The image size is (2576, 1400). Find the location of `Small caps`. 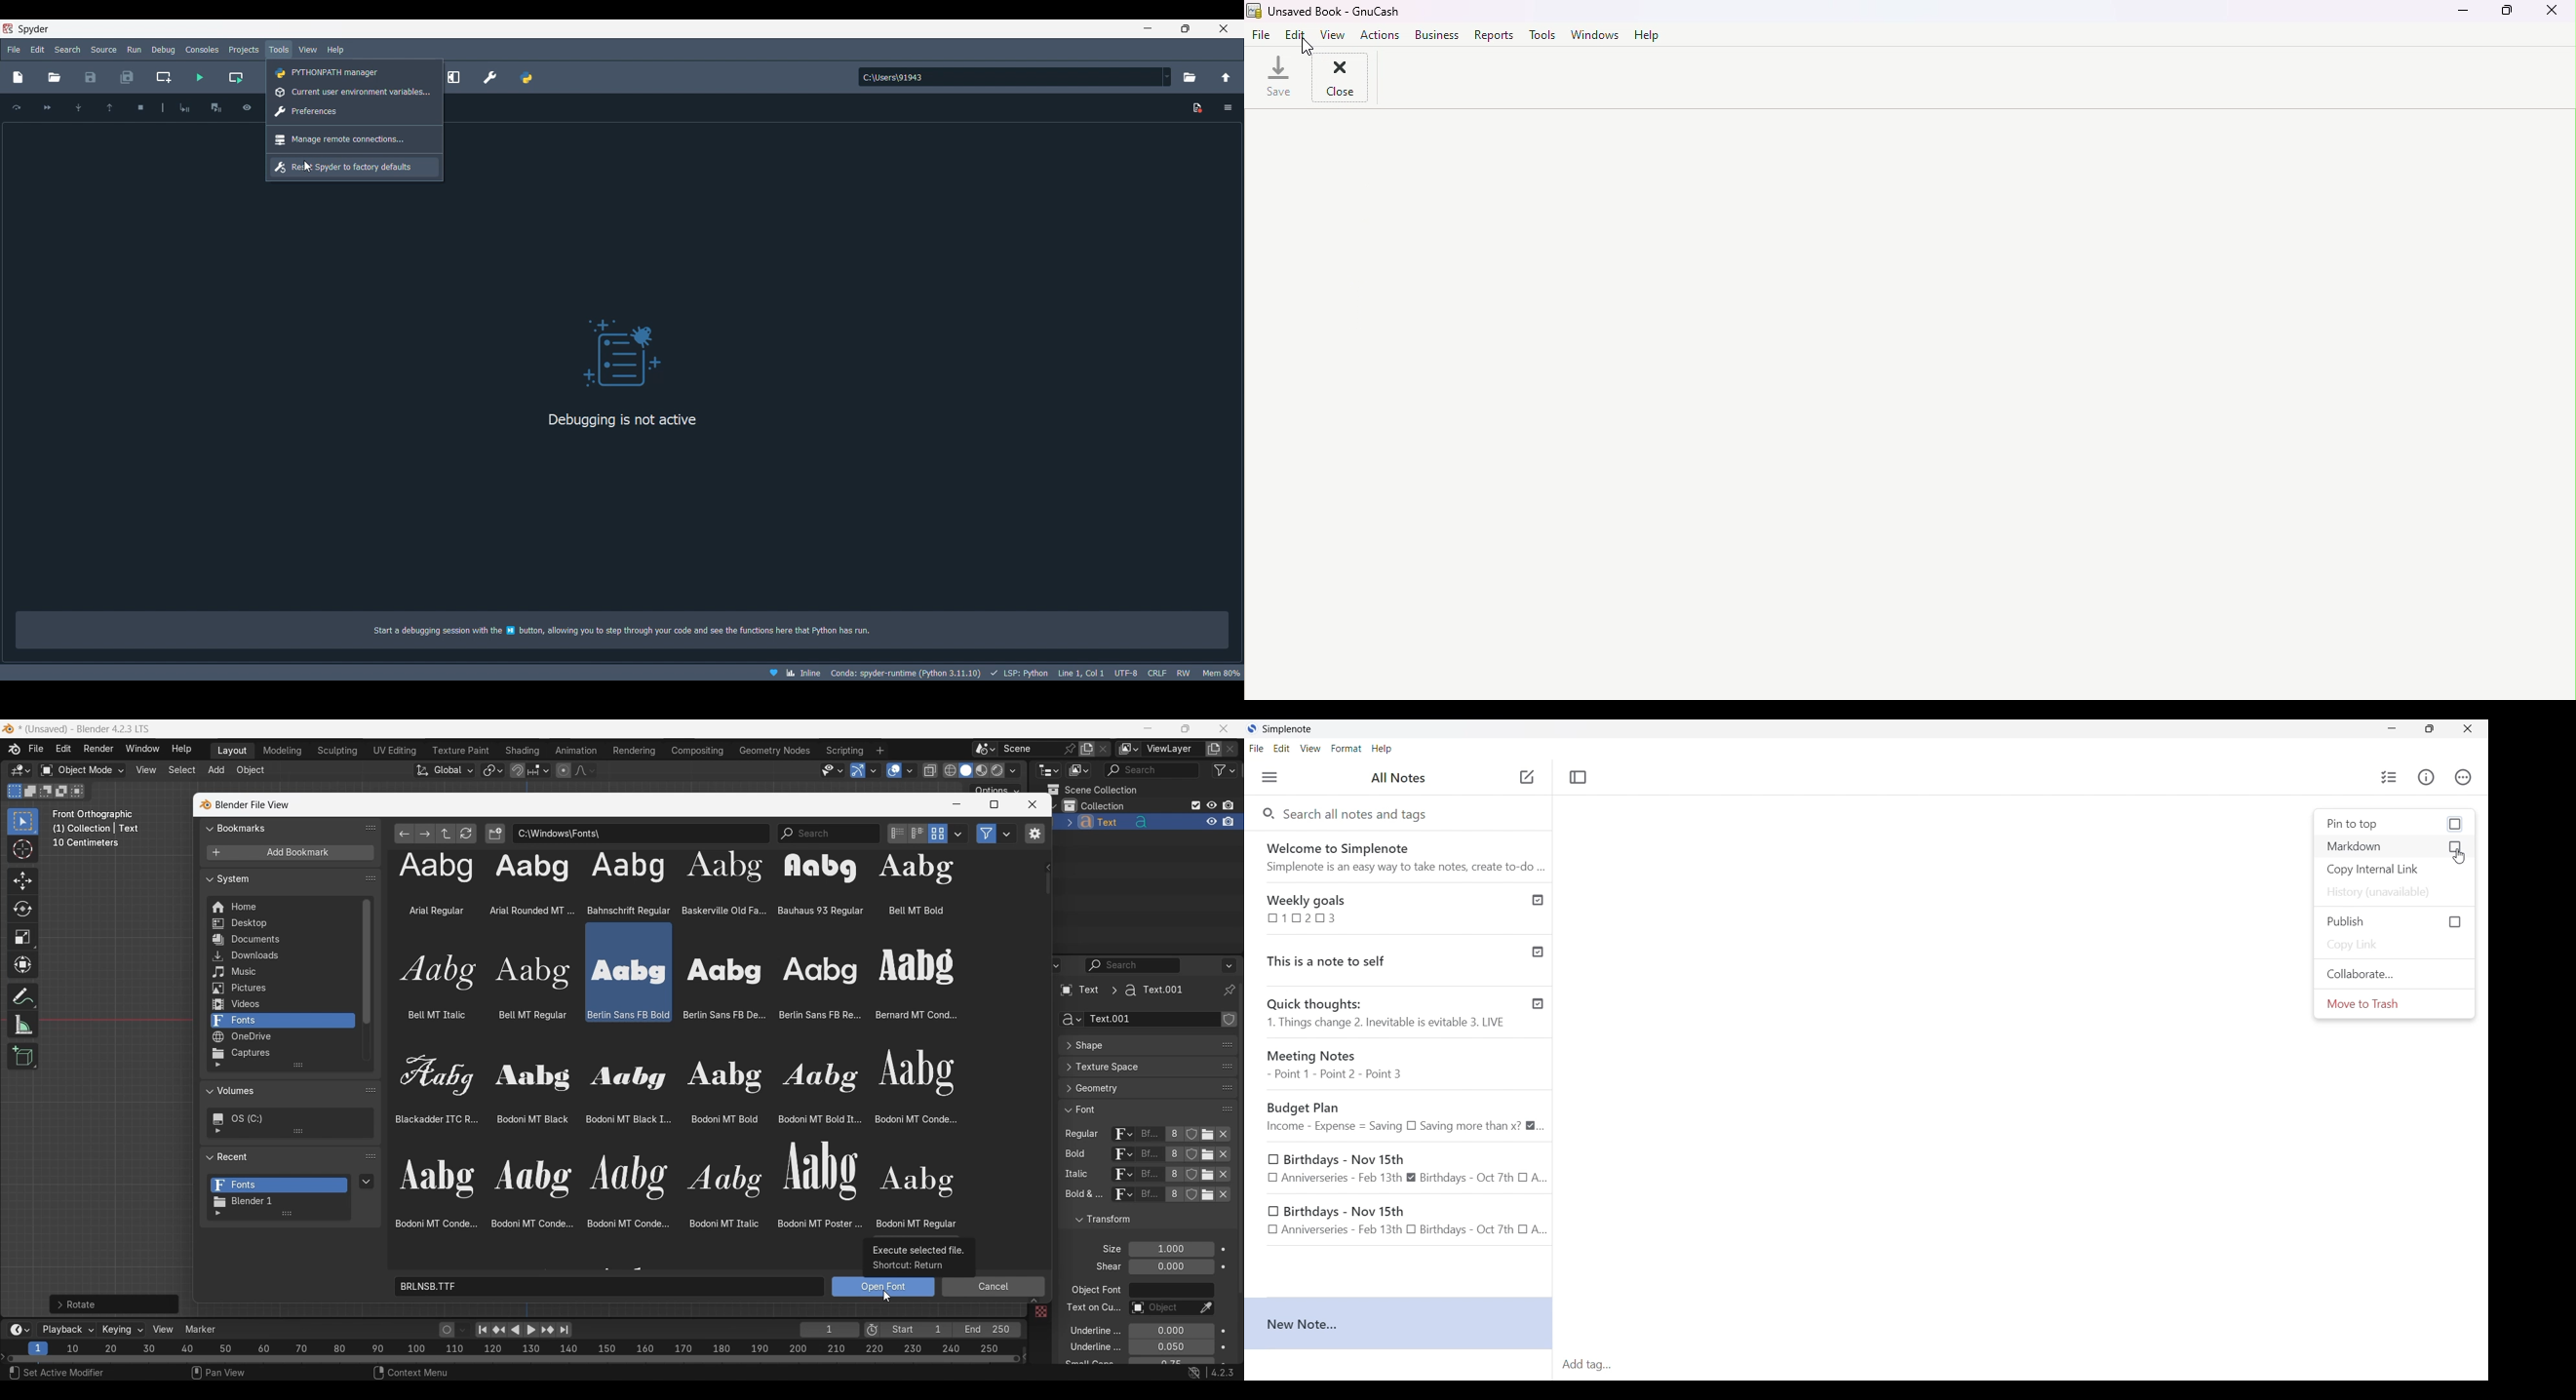

Small caps is located at coordinates (1171, 1361).